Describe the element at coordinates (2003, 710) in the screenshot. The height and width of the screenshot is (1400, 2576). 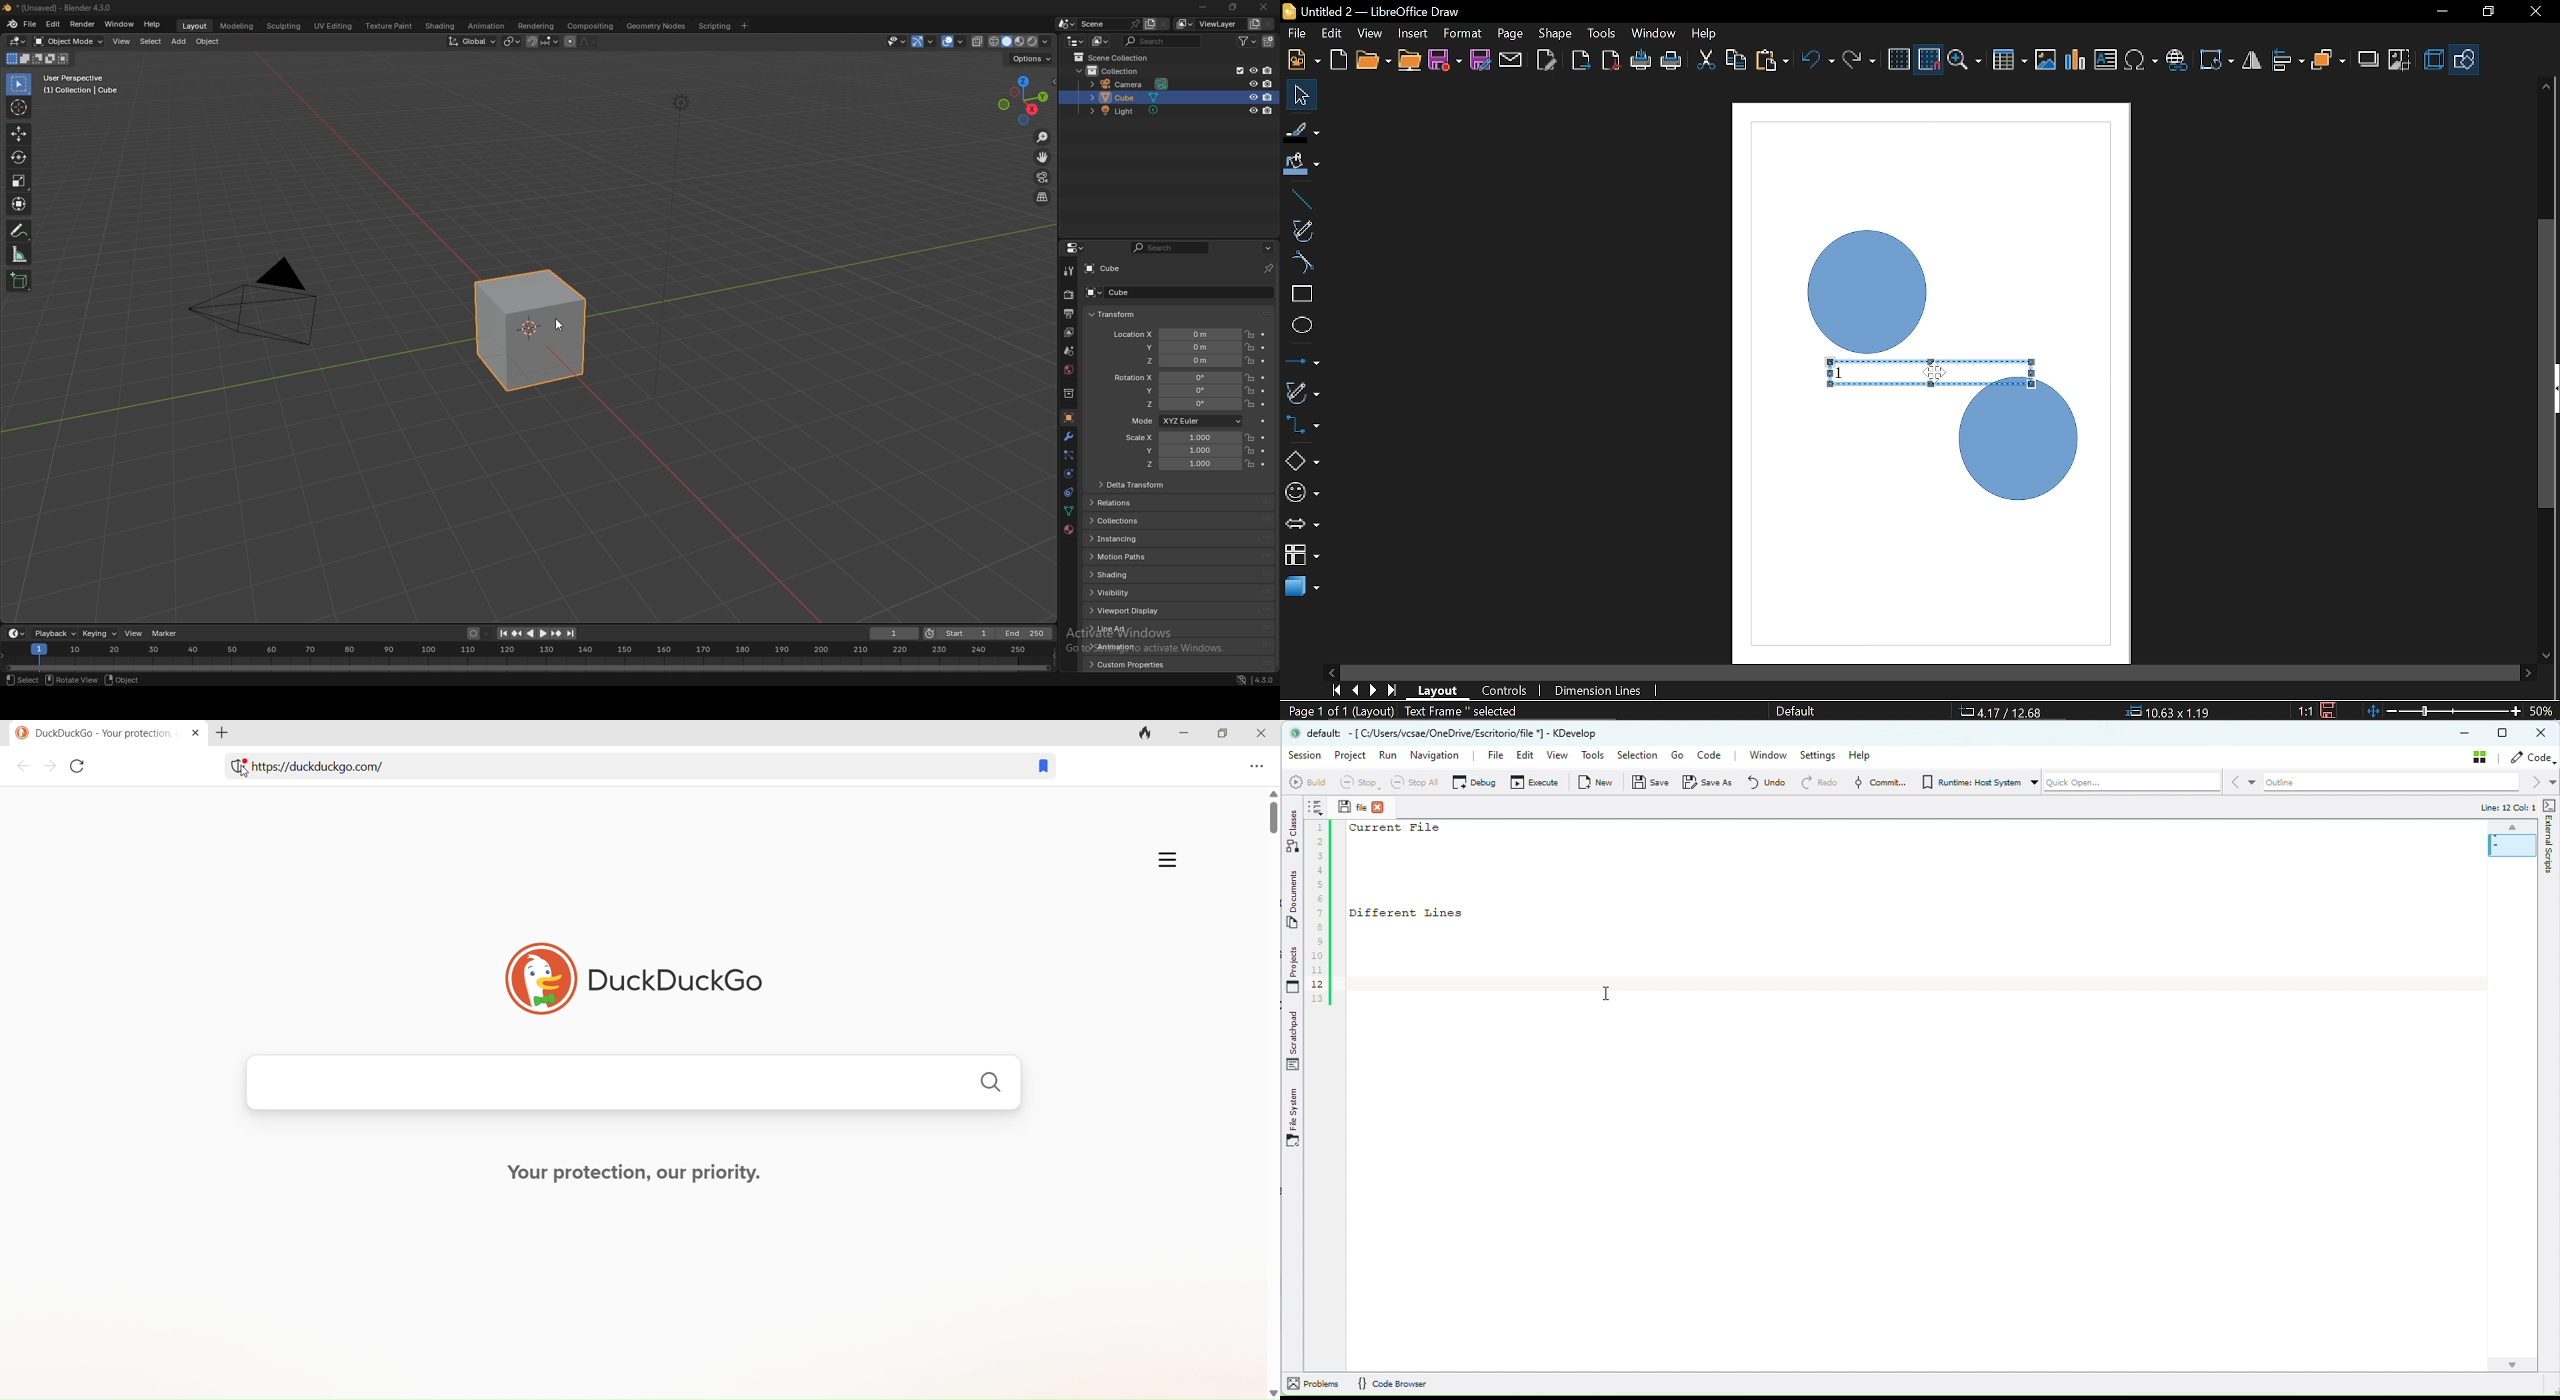
I see `Location` at that location.